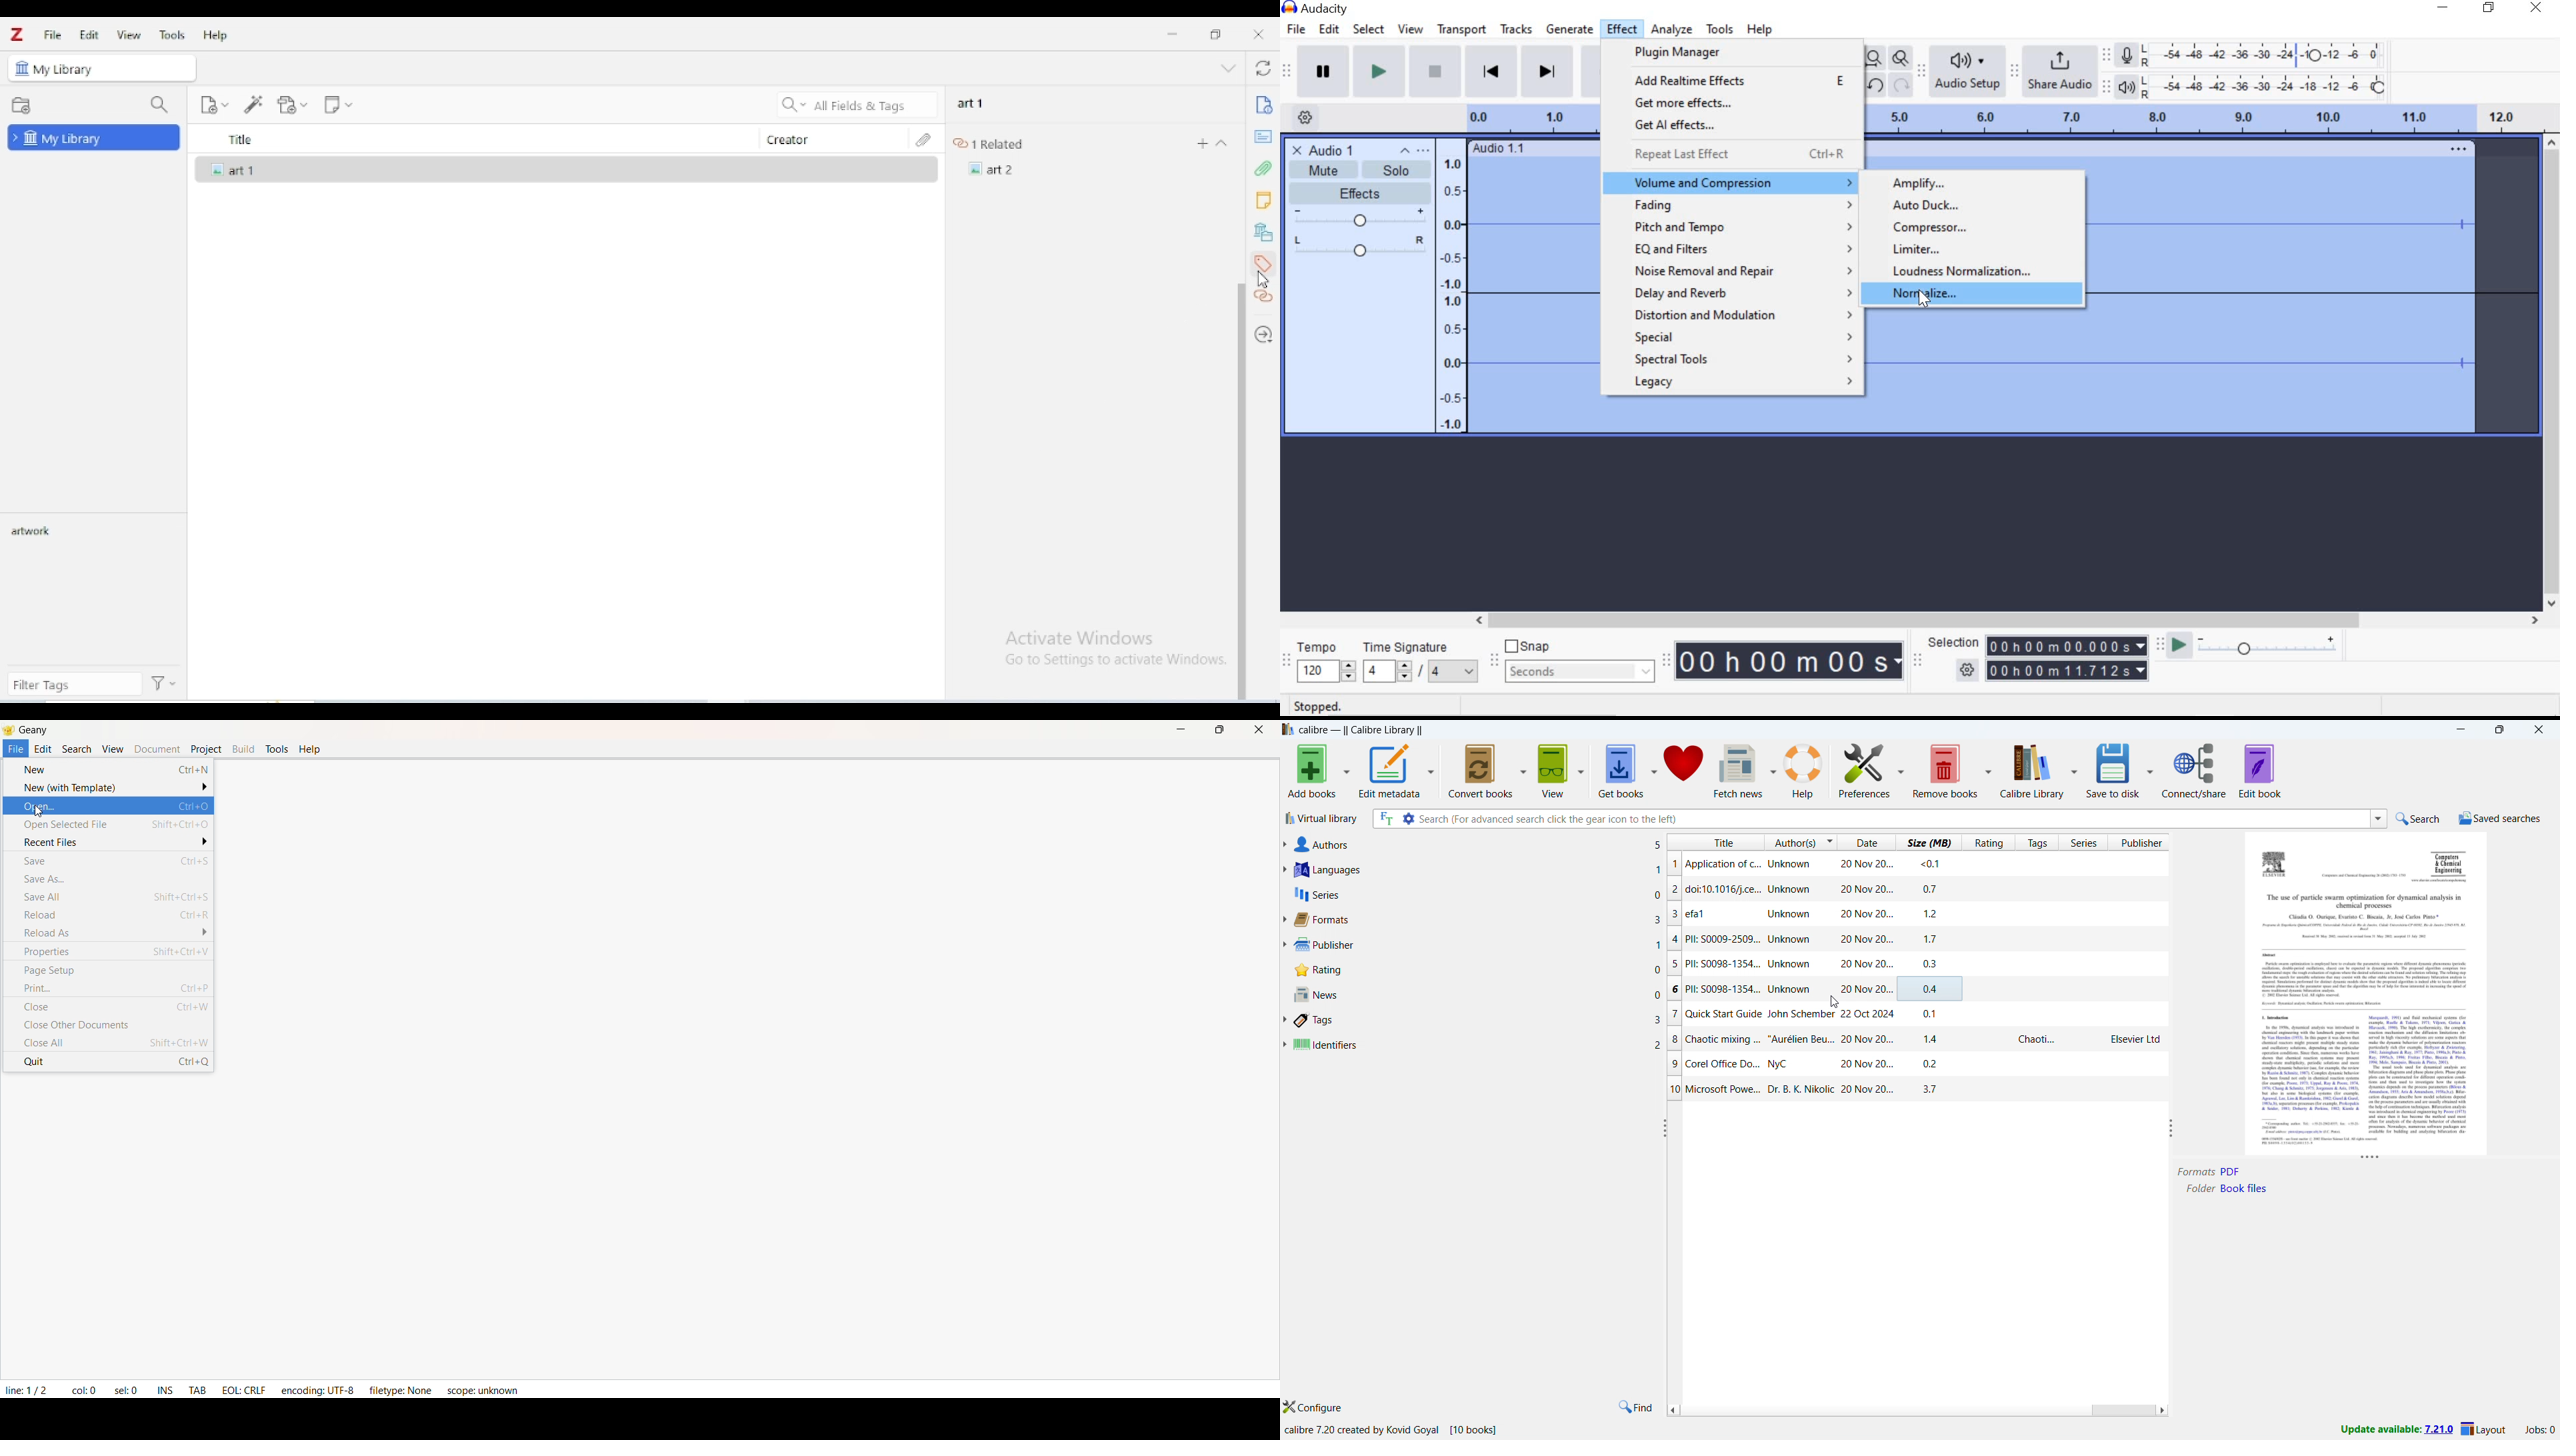 This screenshot has height=1456, width=2576. Describe the element at coordinates (1393, 169) in the screenshot. I see `SOLO` at that location.